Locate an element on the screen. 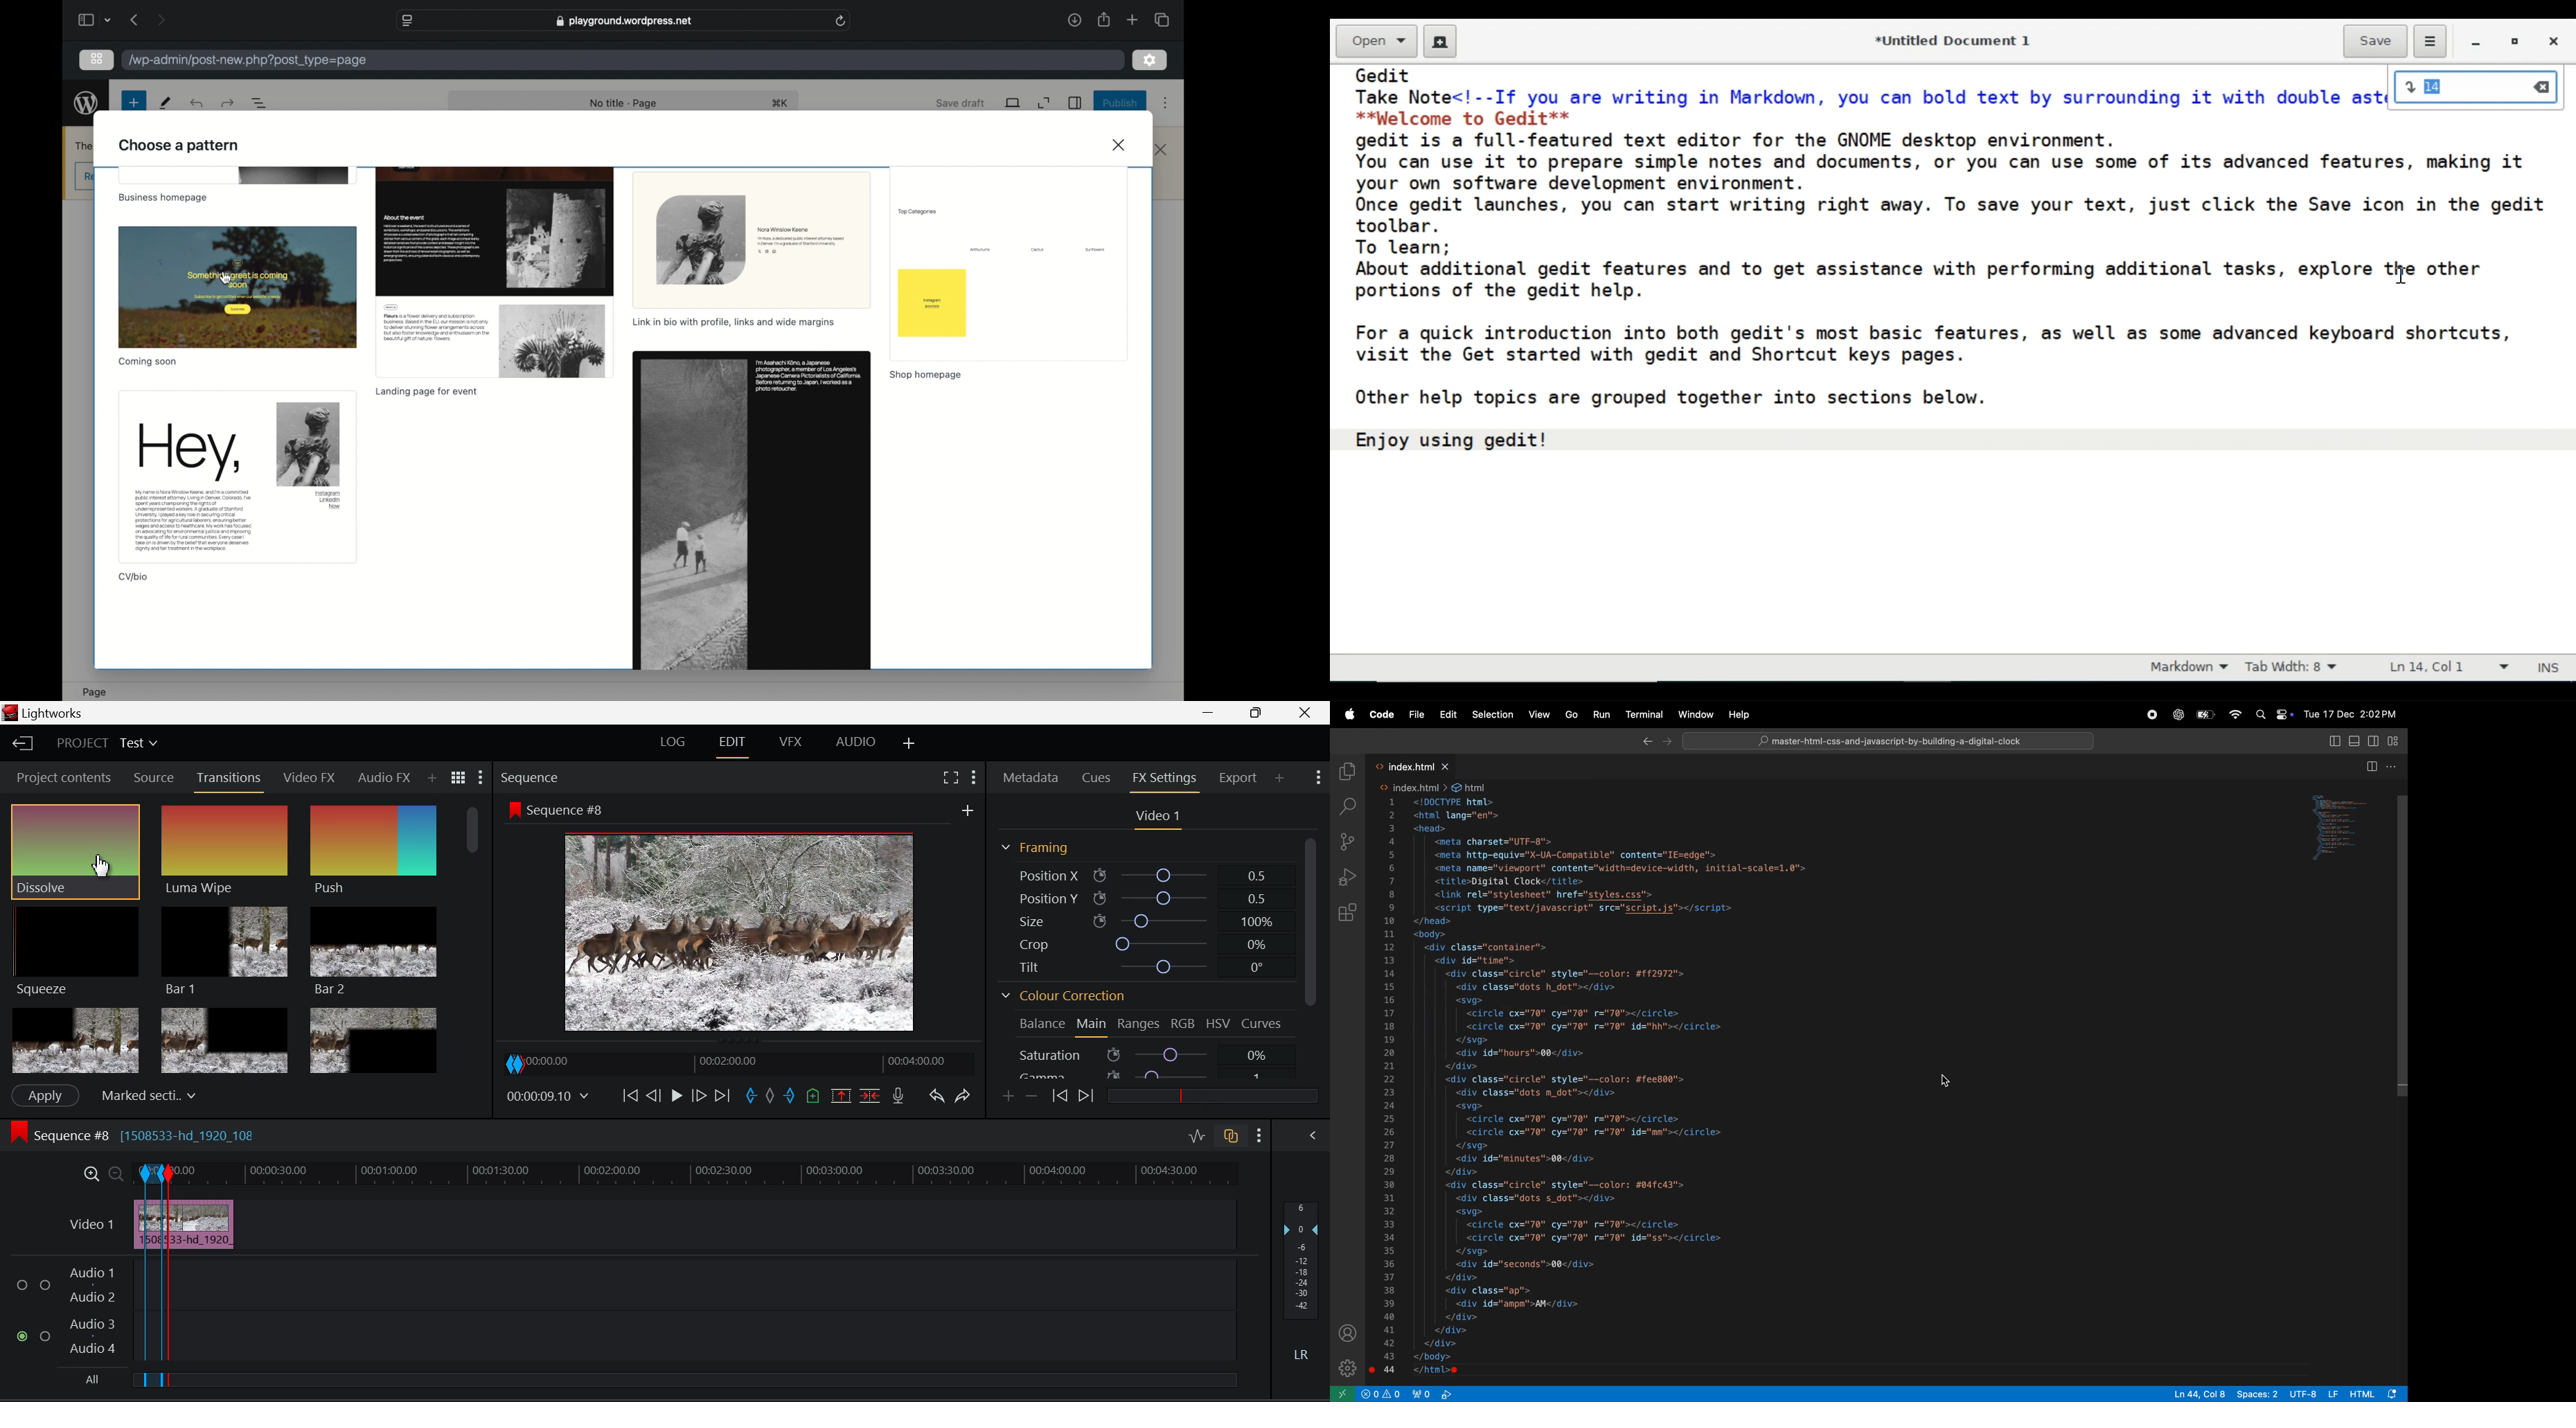  Project Timeline Navigator is located at coordinates (736, 1063).